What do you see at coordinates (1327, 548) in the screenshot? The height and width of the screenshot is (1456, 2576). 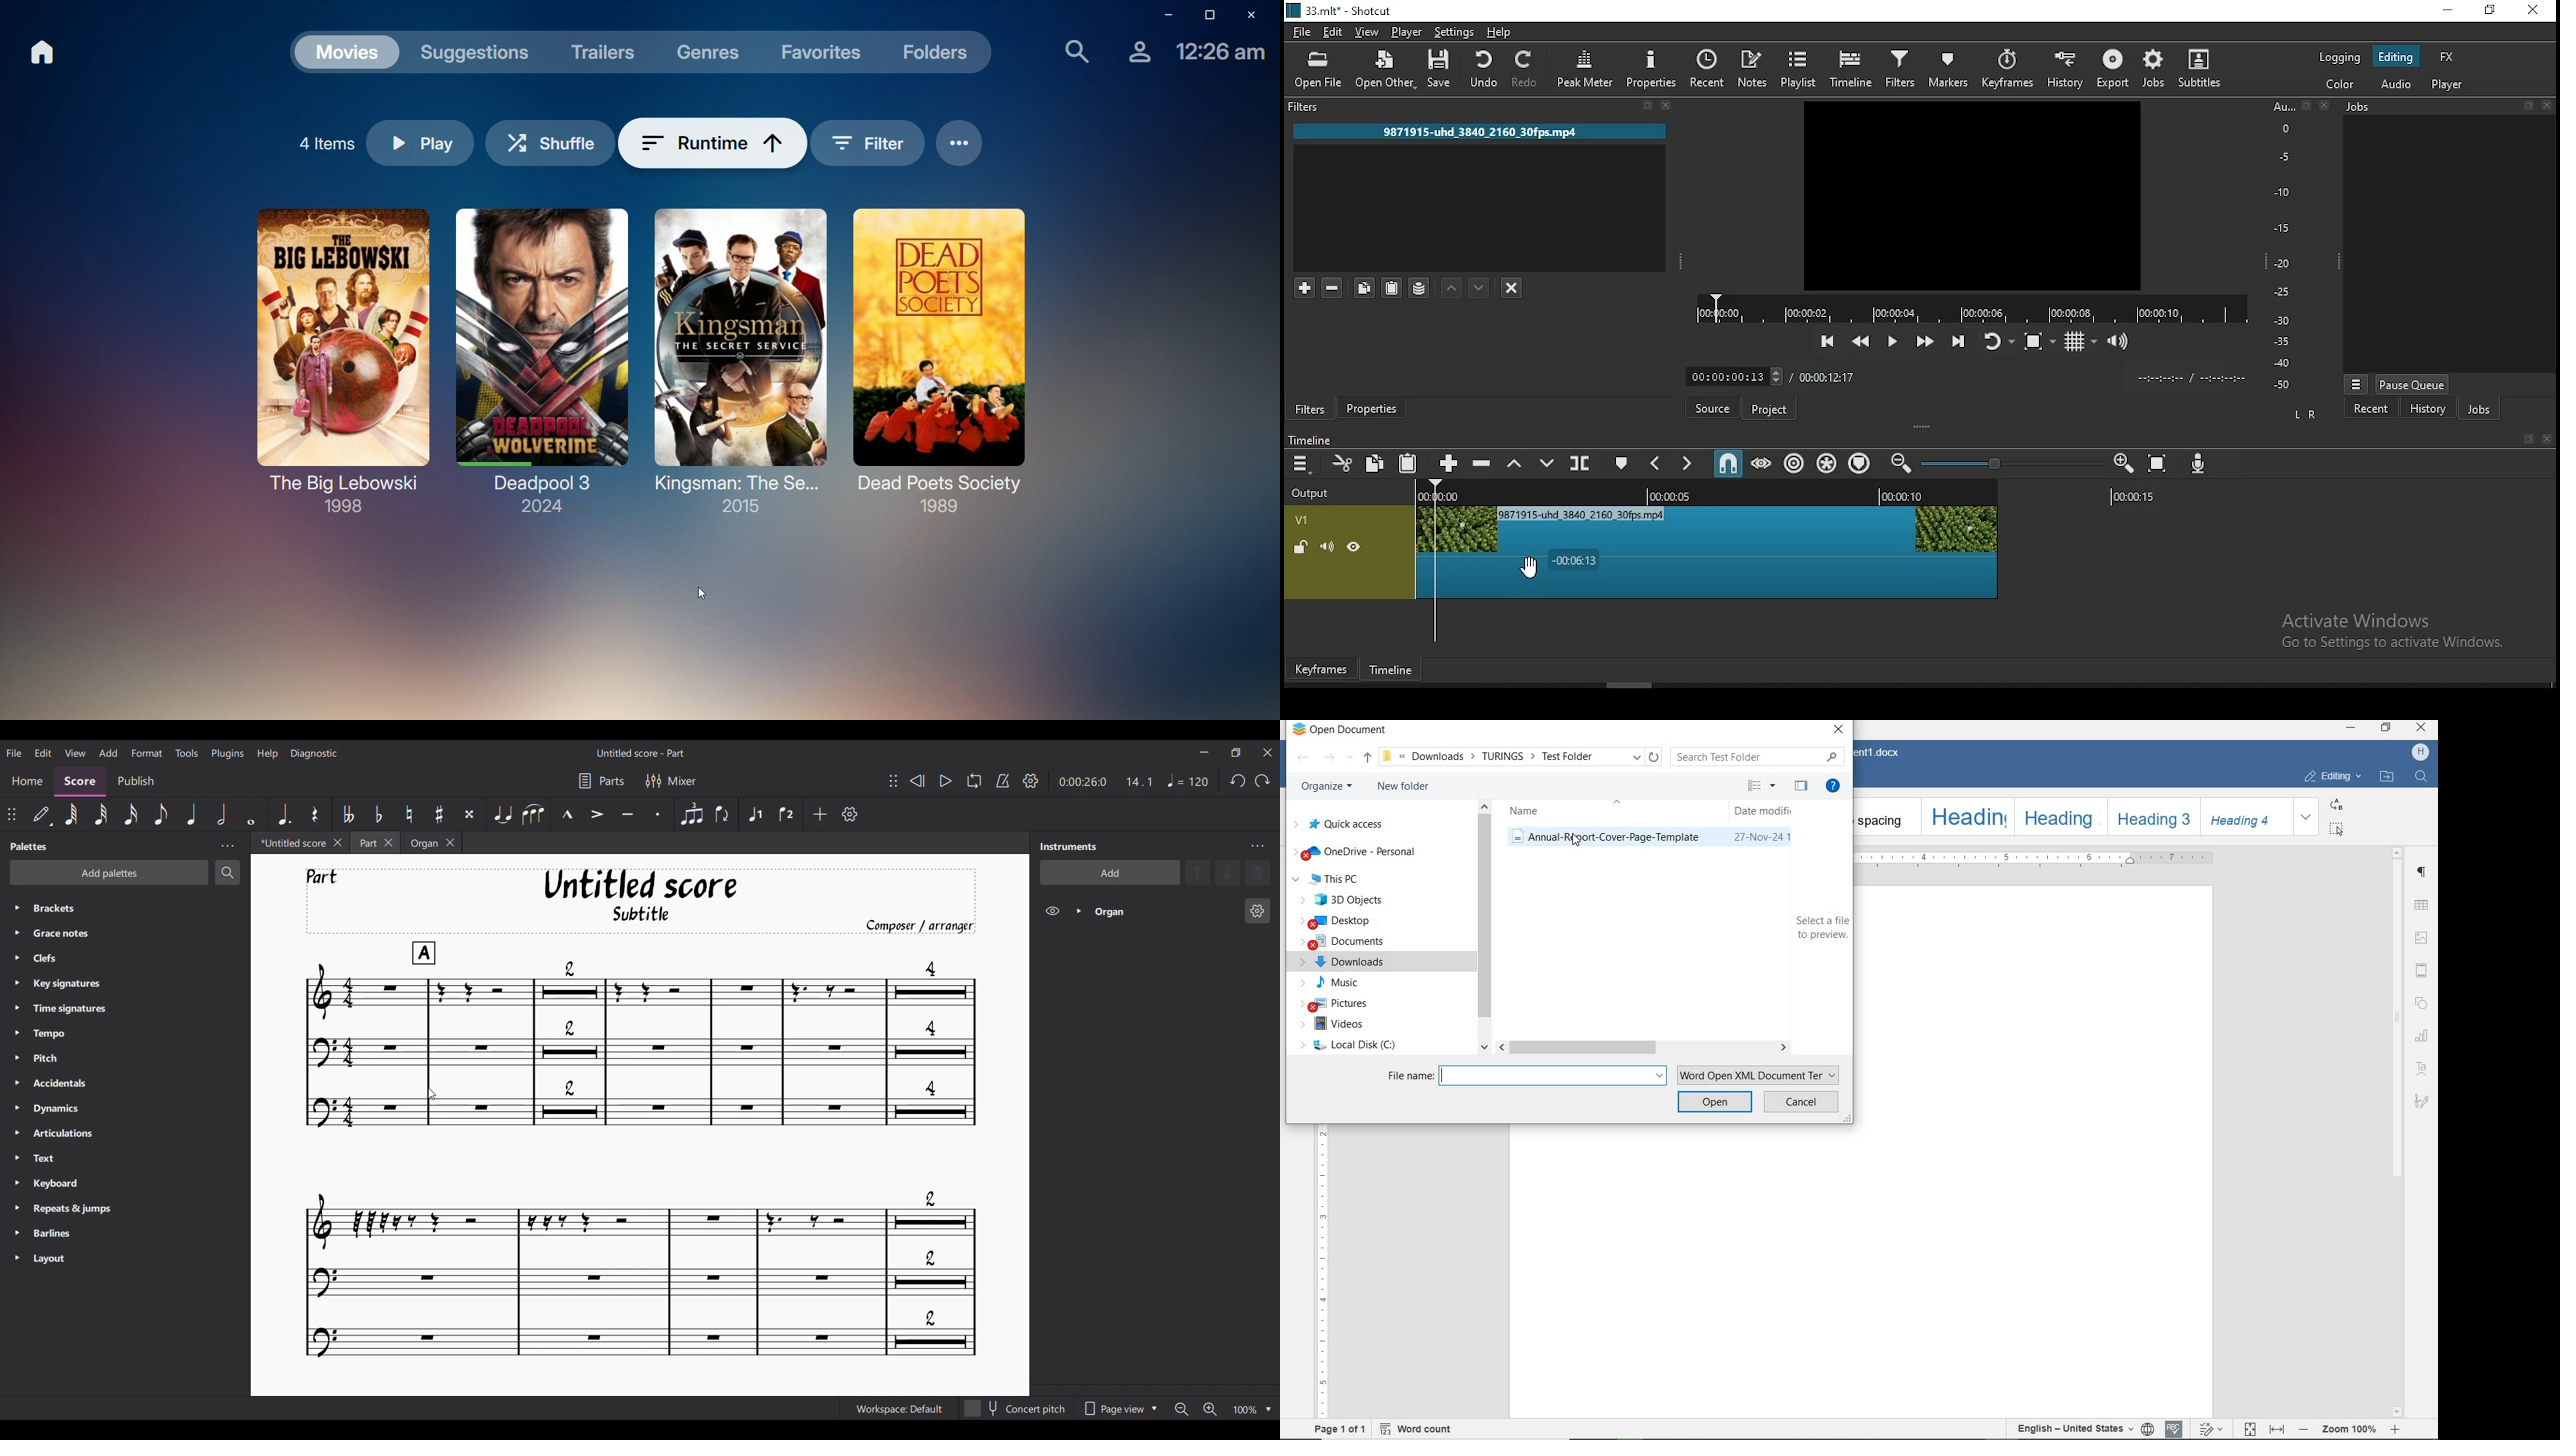 I see `(un)mute` at bounding box center [1327, 548].